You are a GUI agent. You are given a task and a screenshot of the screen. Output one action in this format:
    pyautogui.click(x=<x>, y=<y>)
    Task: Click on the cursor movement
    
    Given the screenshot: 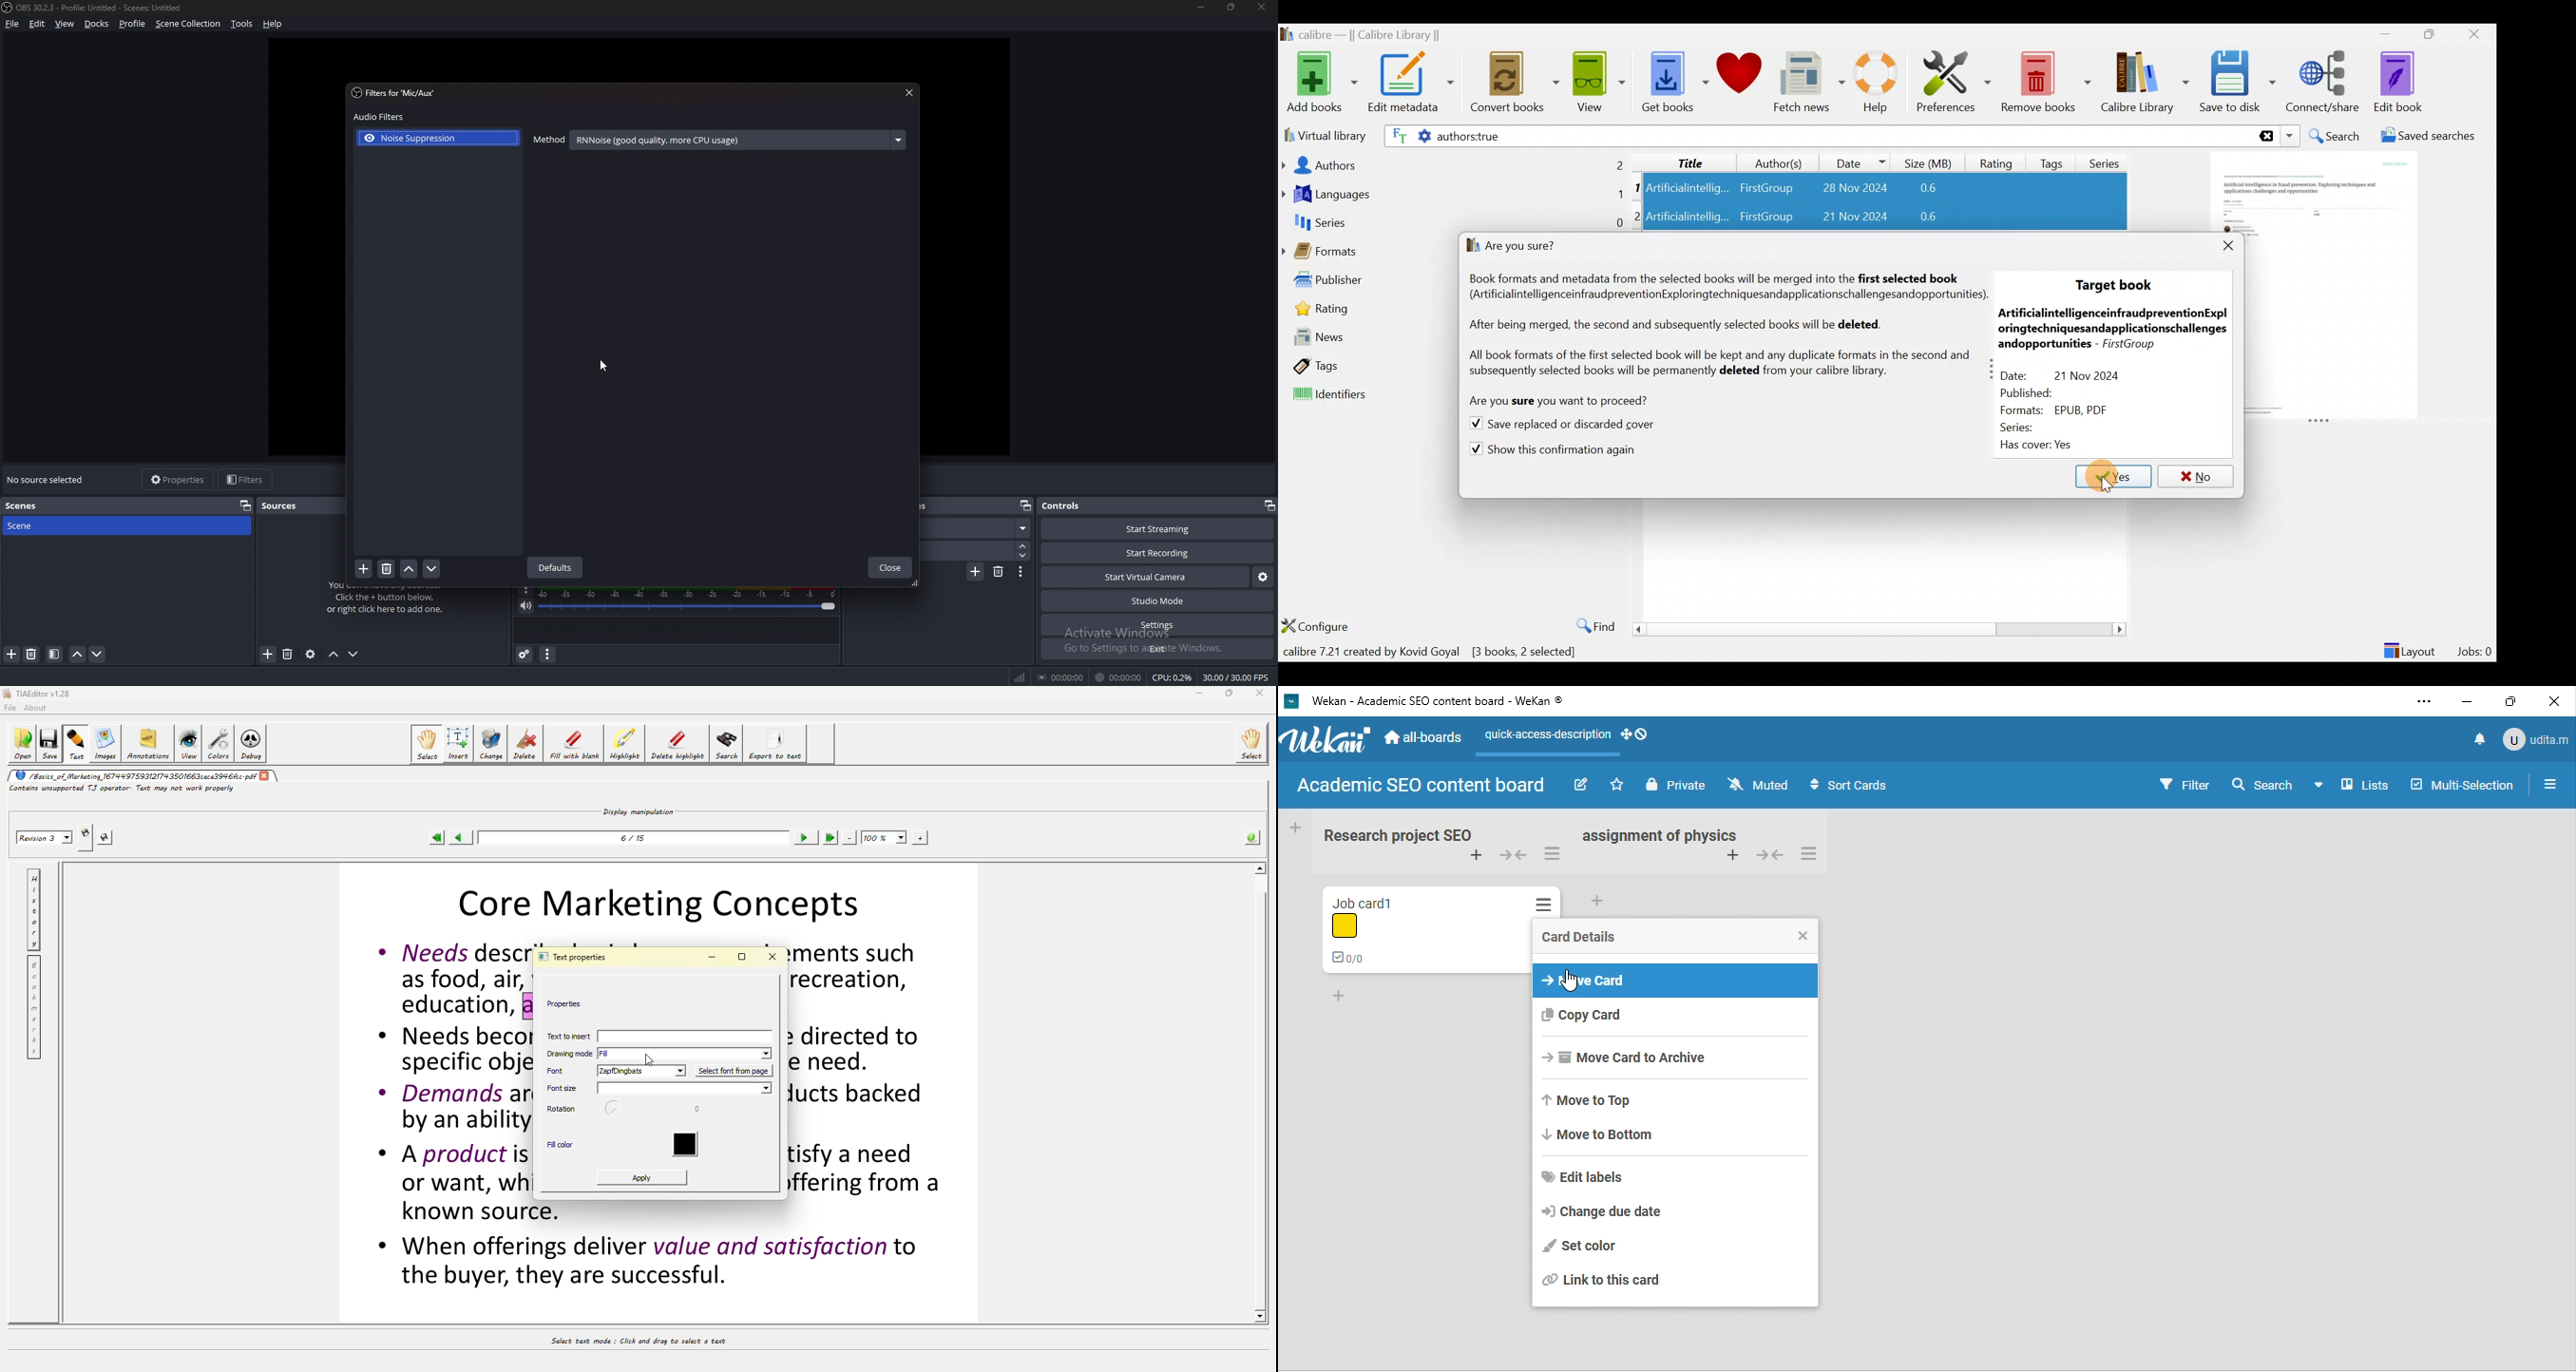 What is the action you would take?
    pyautogui.click(x=1569, y=980)
    